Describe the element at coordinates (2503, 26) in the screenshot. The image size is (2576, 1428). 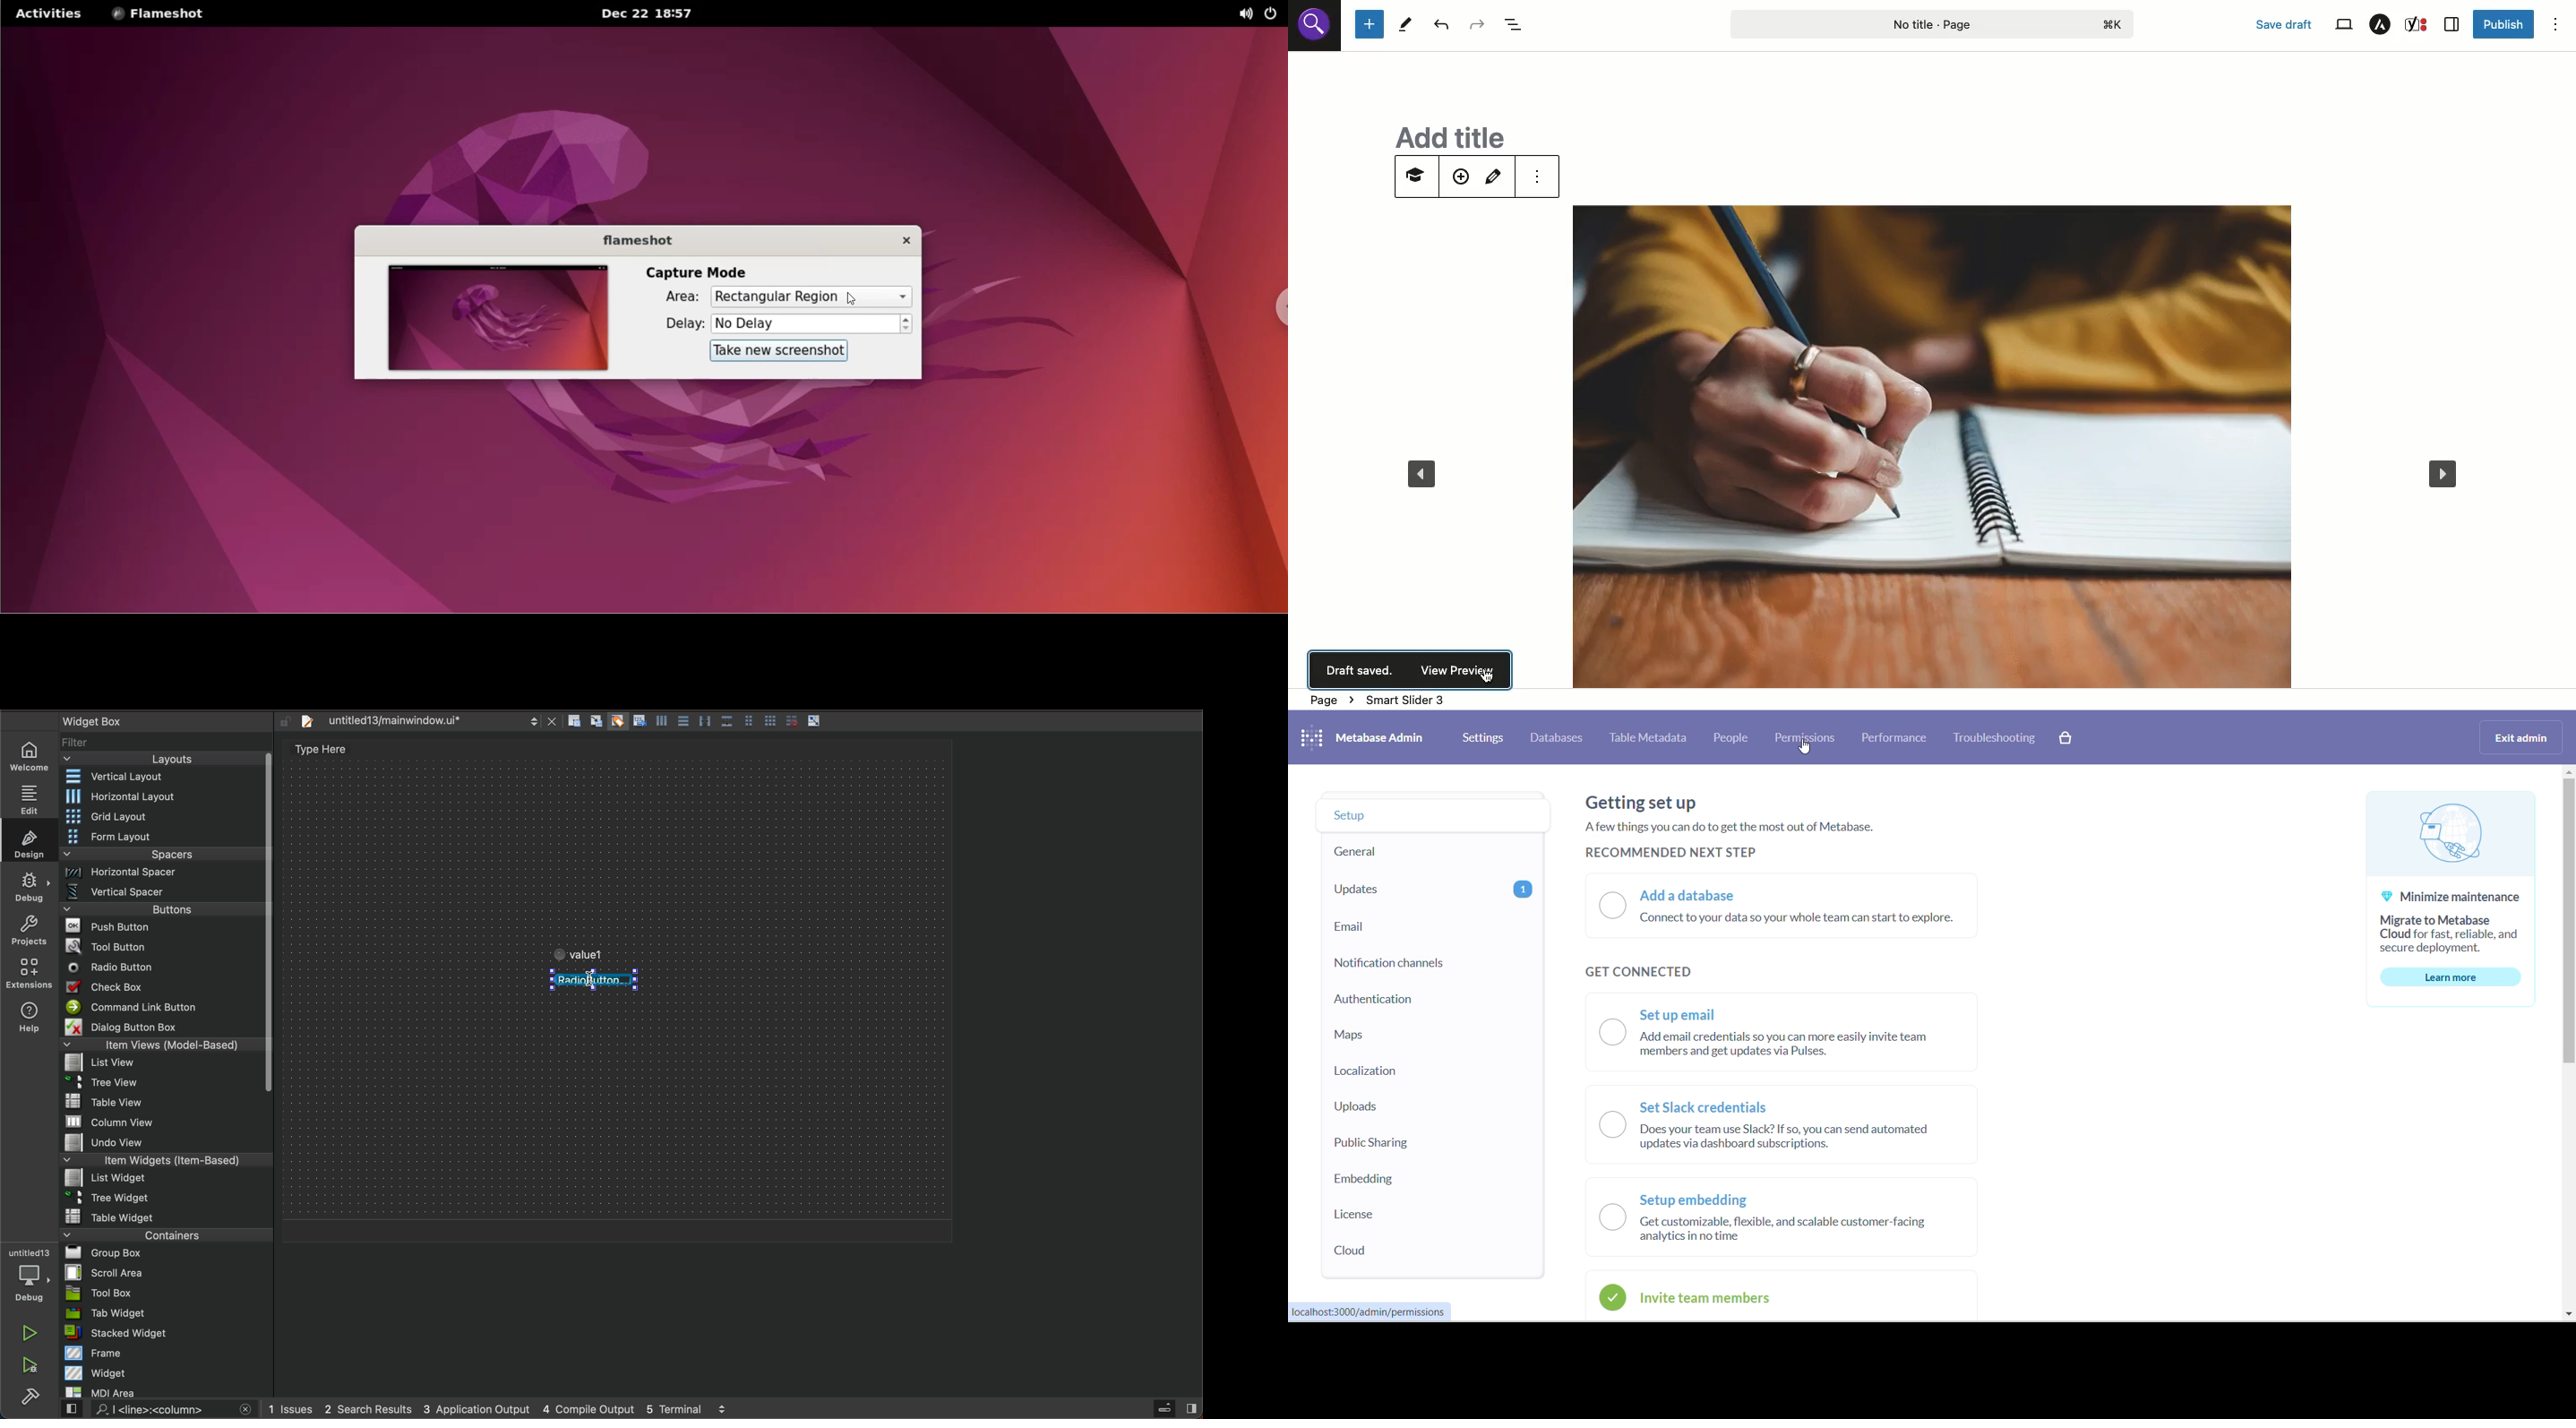
I see `Publish` at that location.